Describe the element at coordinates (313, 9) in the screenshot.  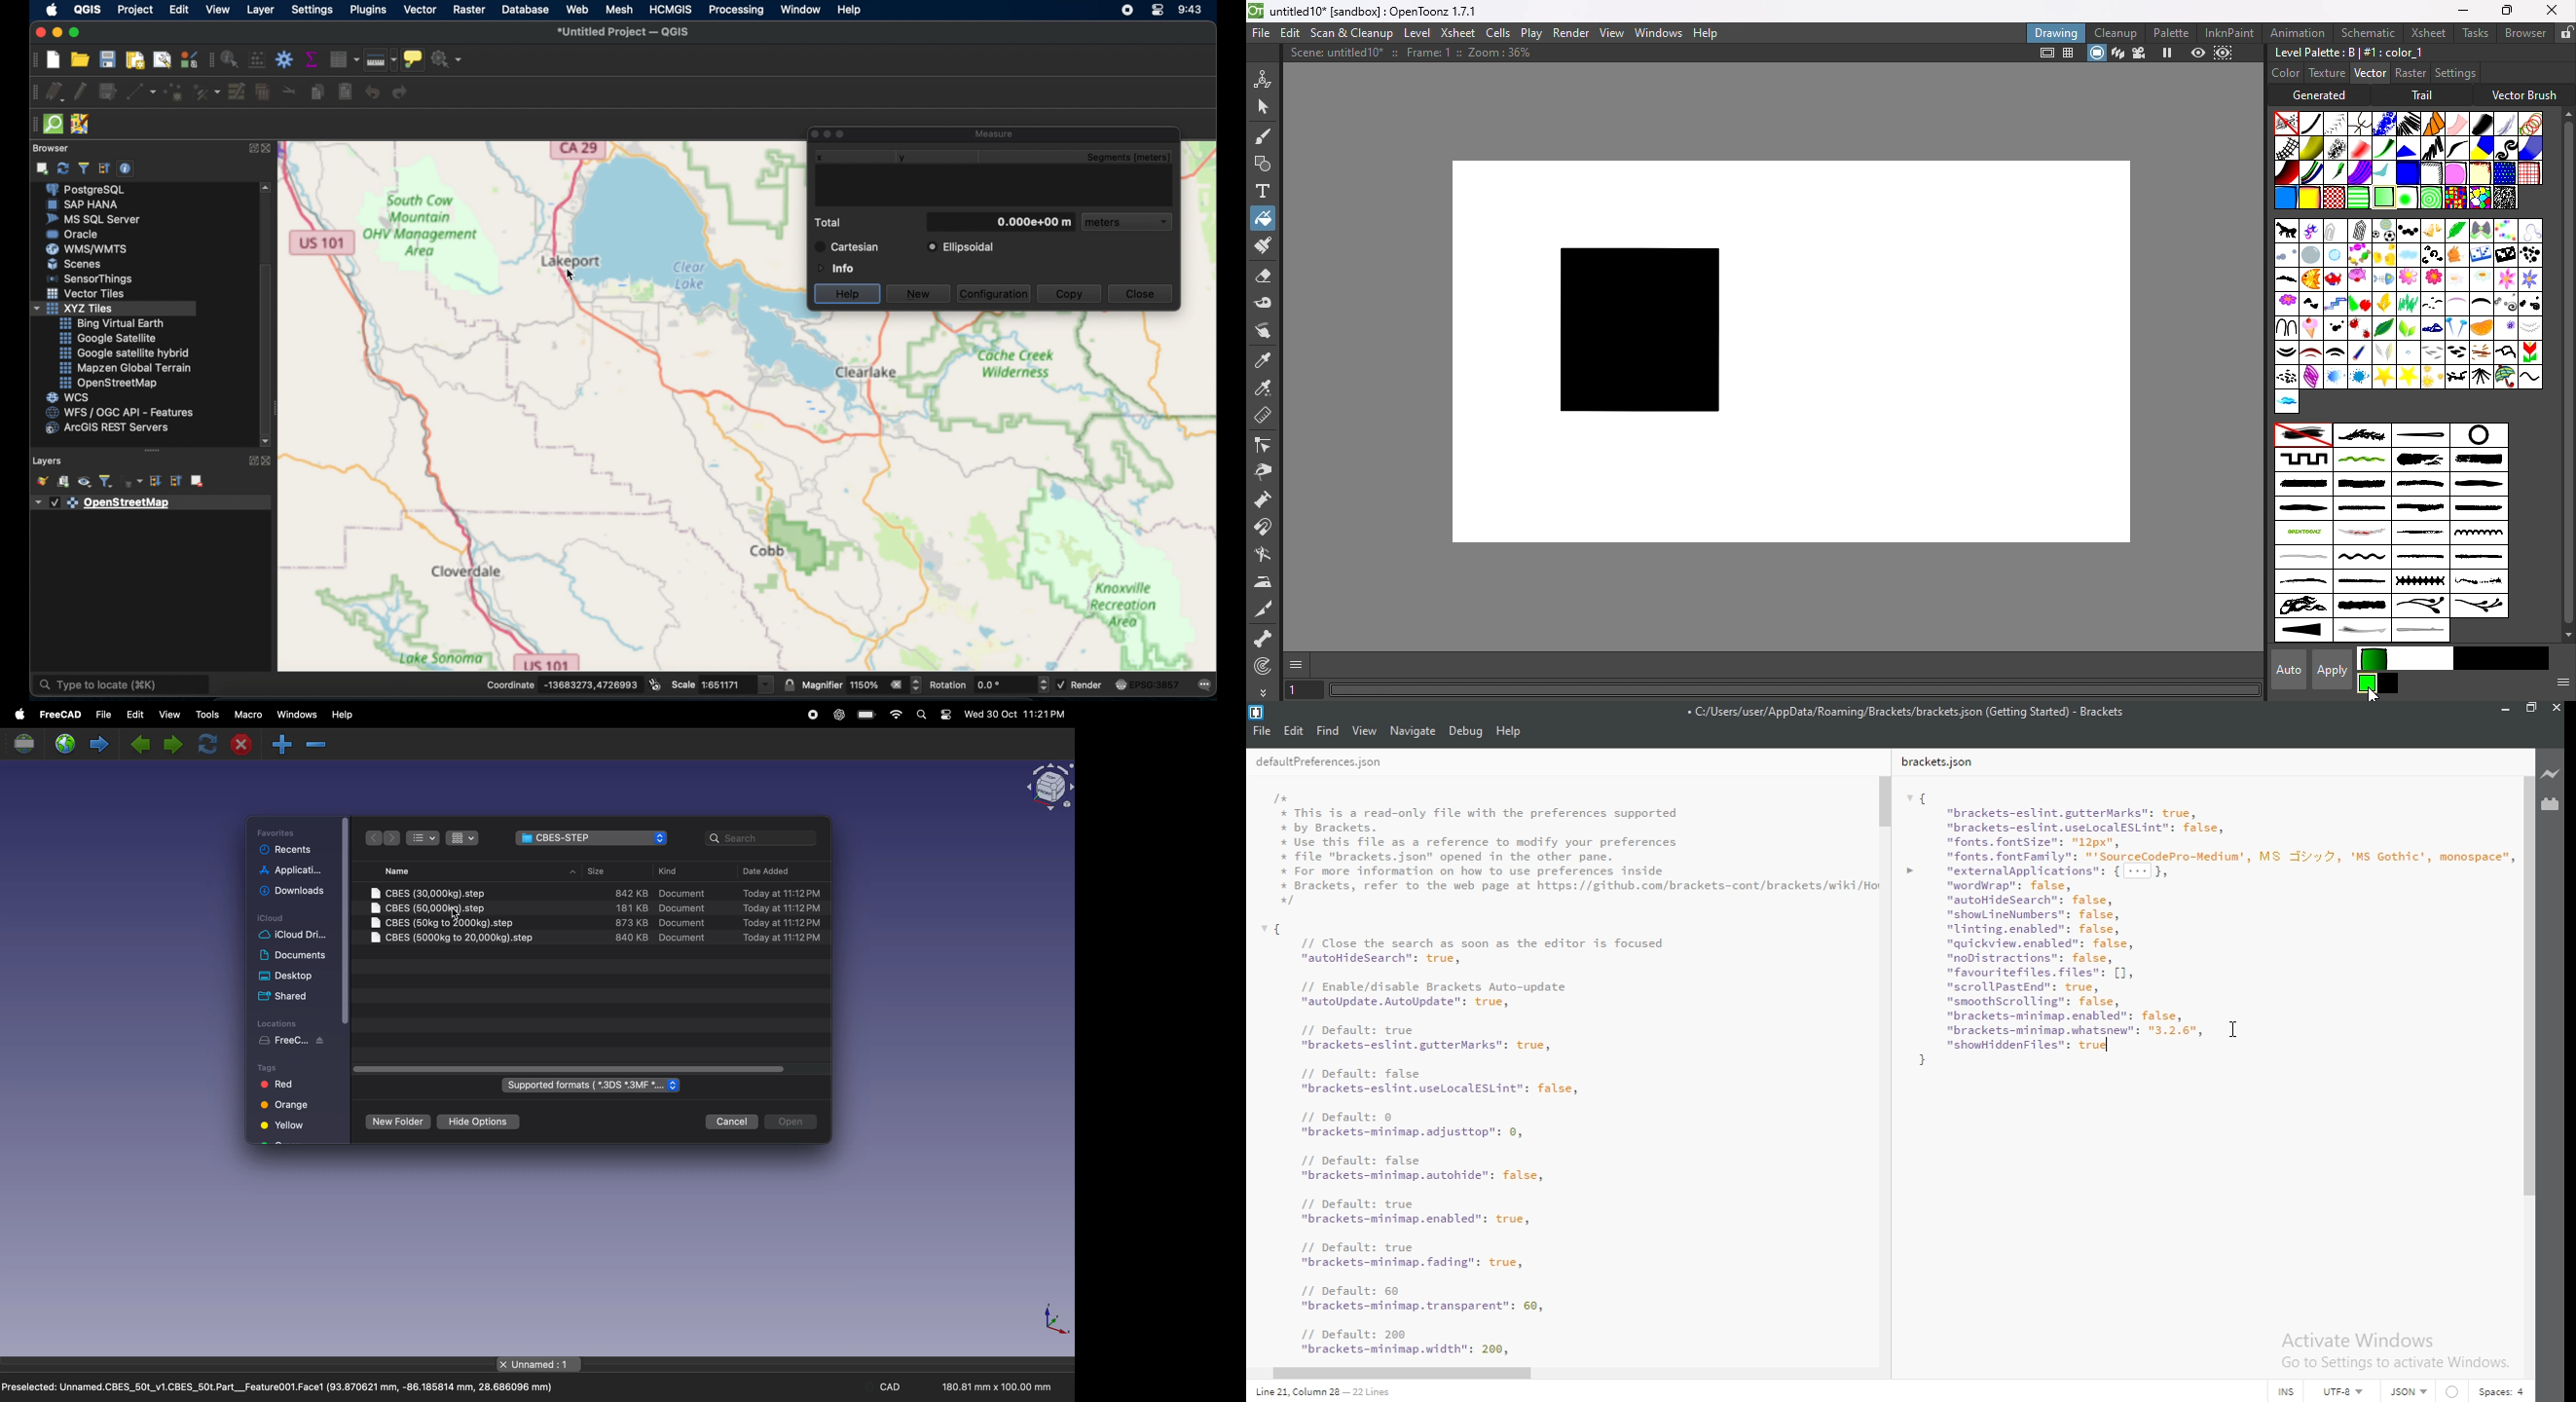
I see `settings` at that location.